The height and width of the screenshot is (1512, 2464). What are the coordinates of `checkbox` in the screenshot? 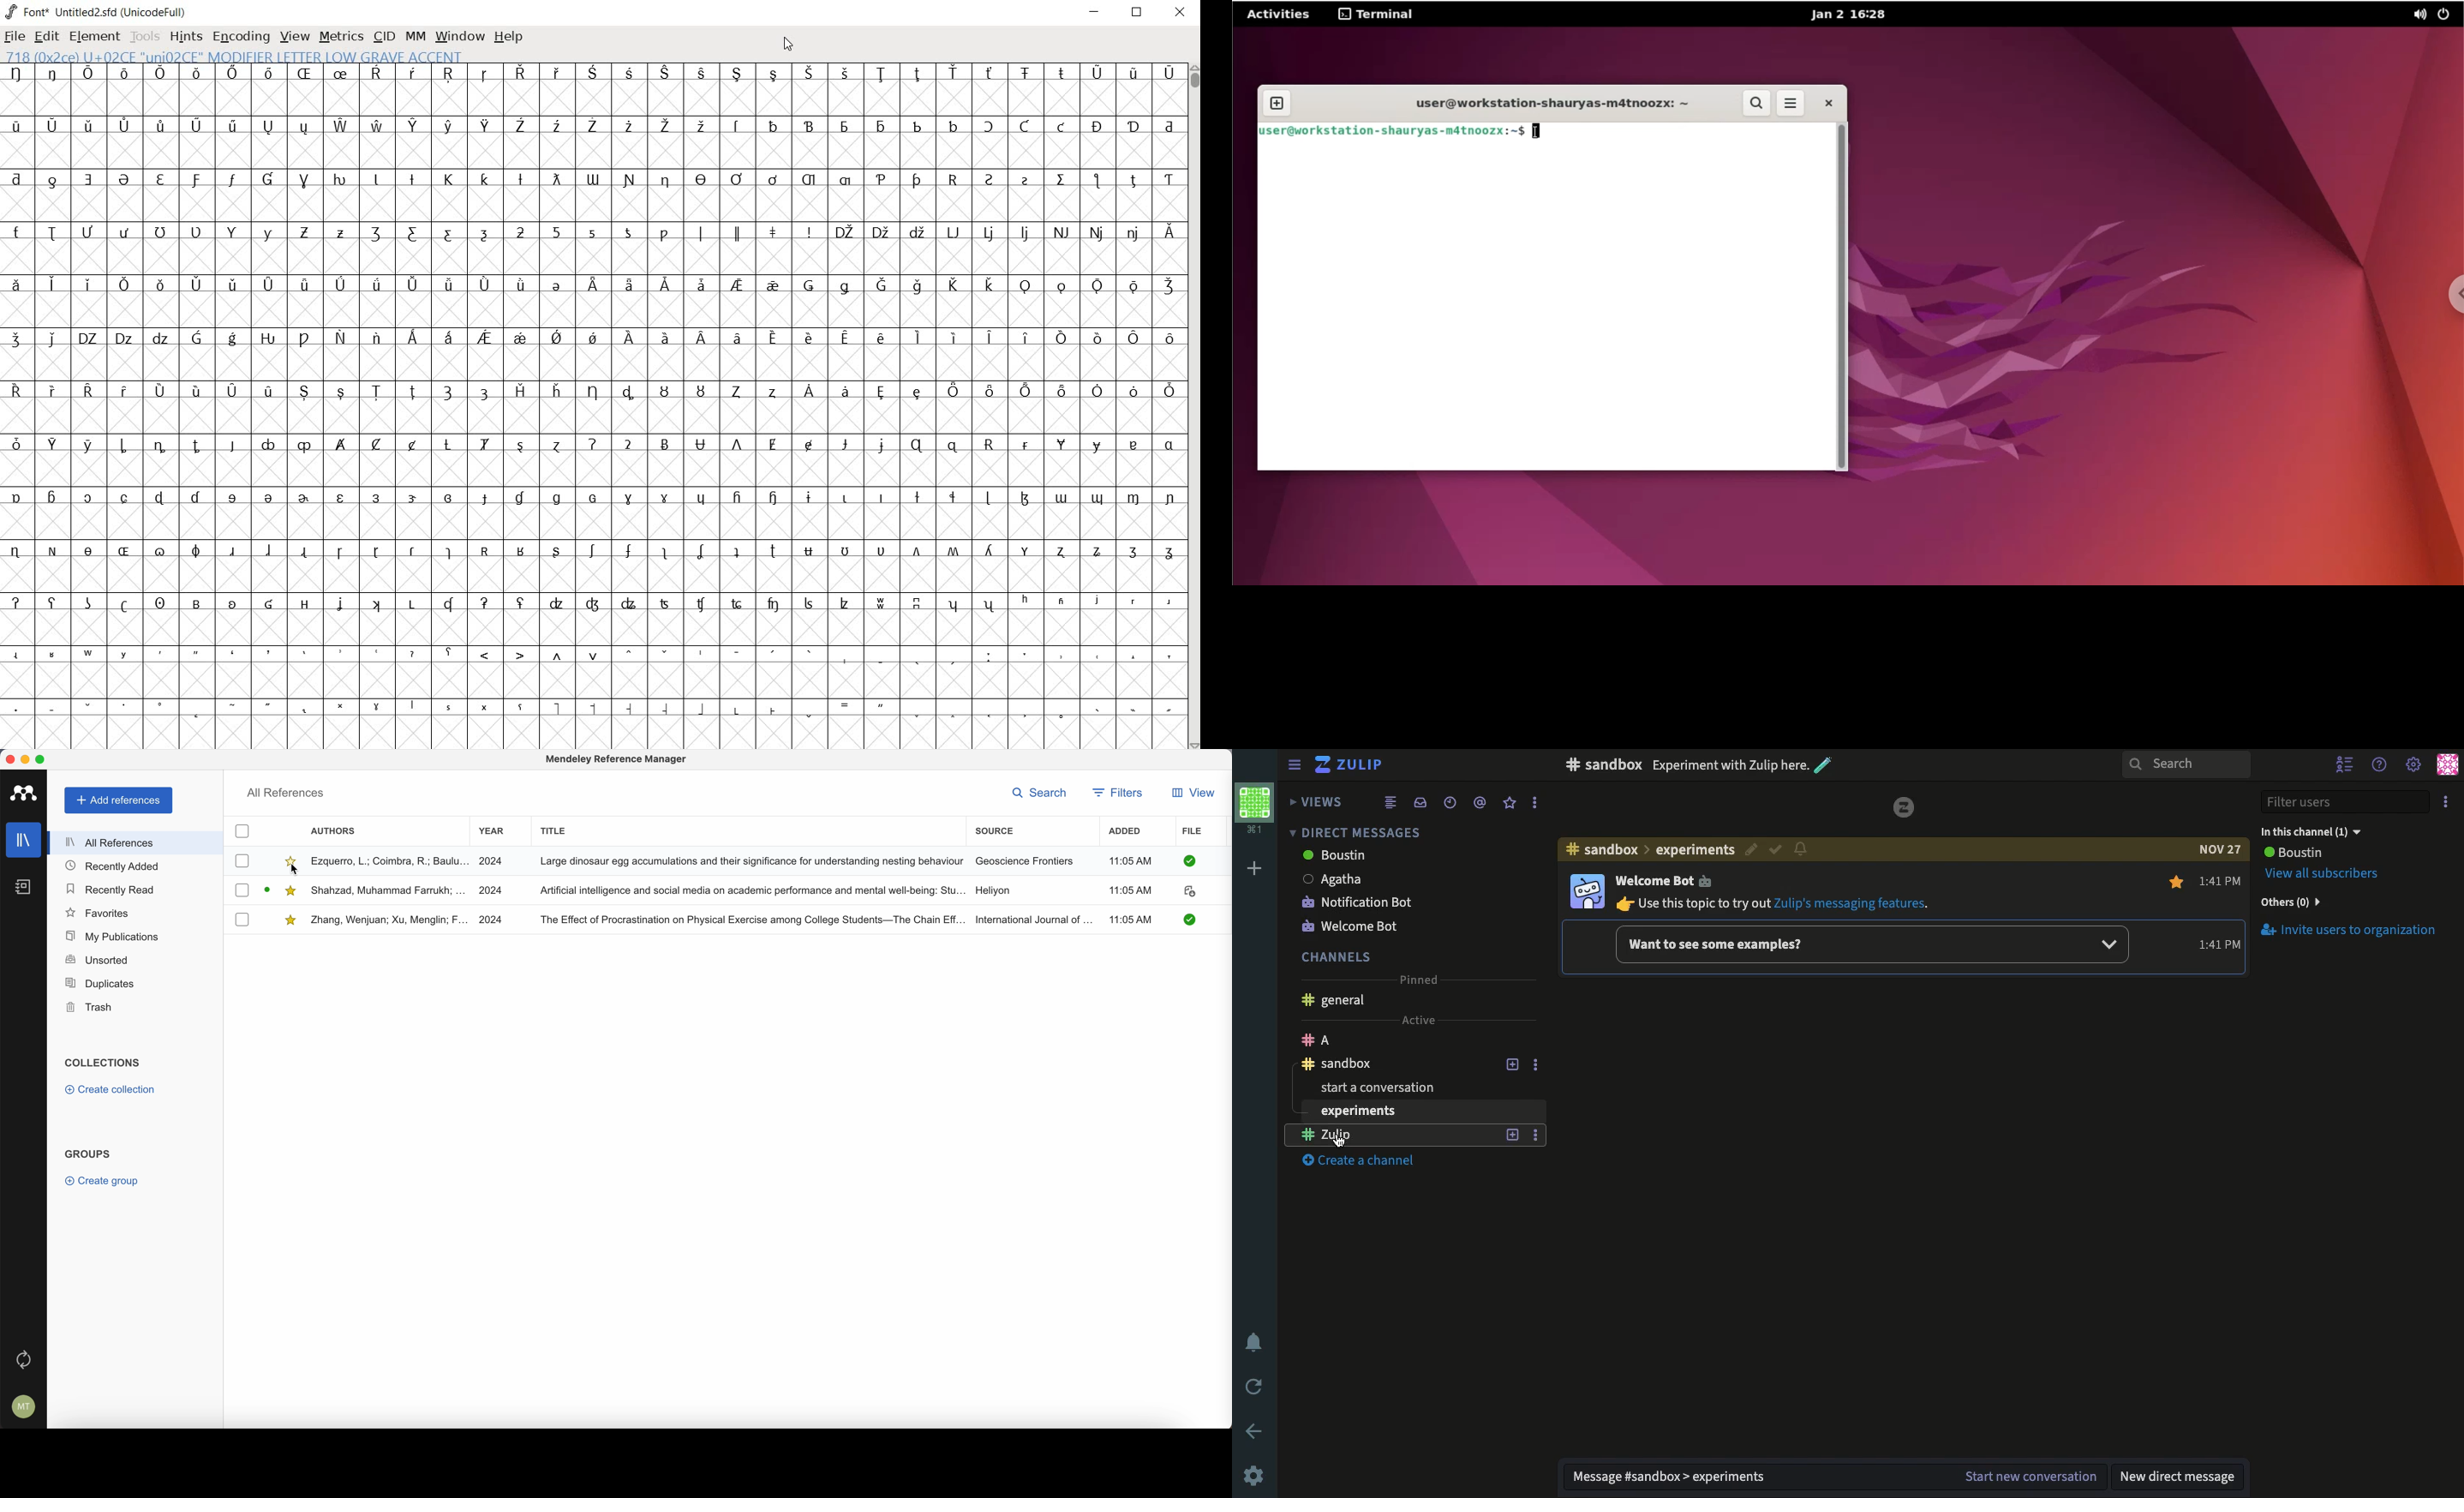 It's located at (243, 890).